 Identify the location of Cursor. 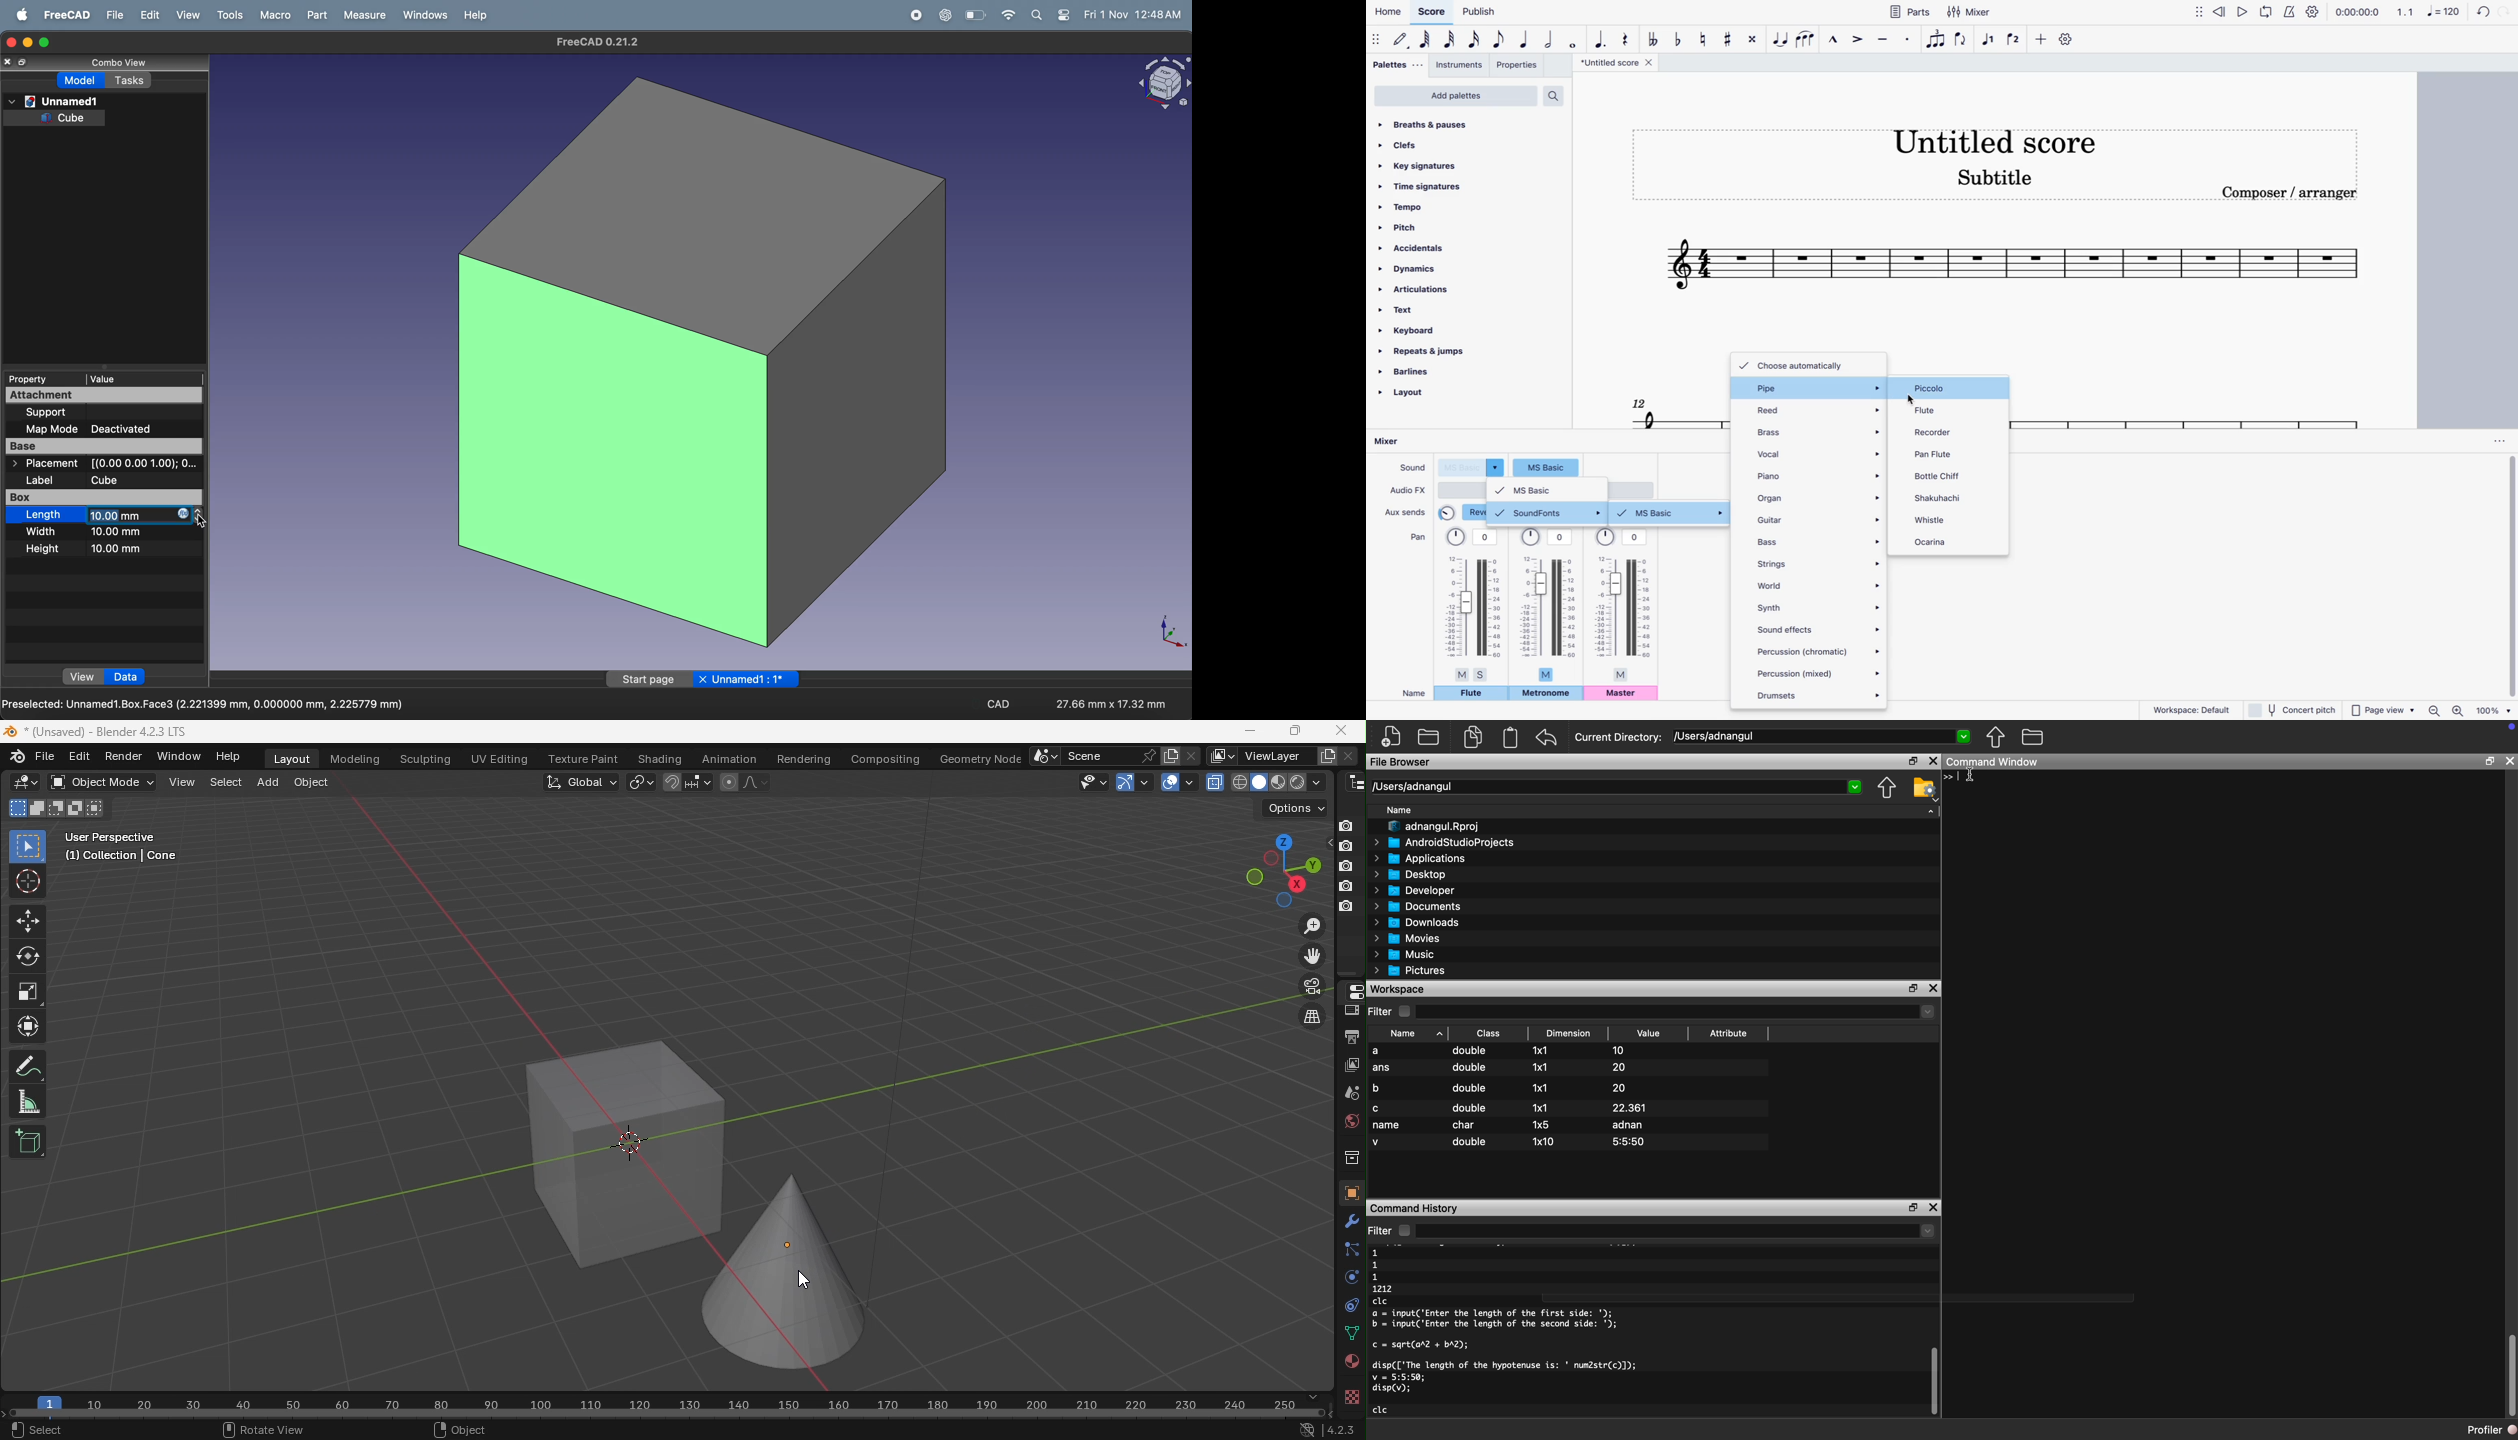
(29, 882).